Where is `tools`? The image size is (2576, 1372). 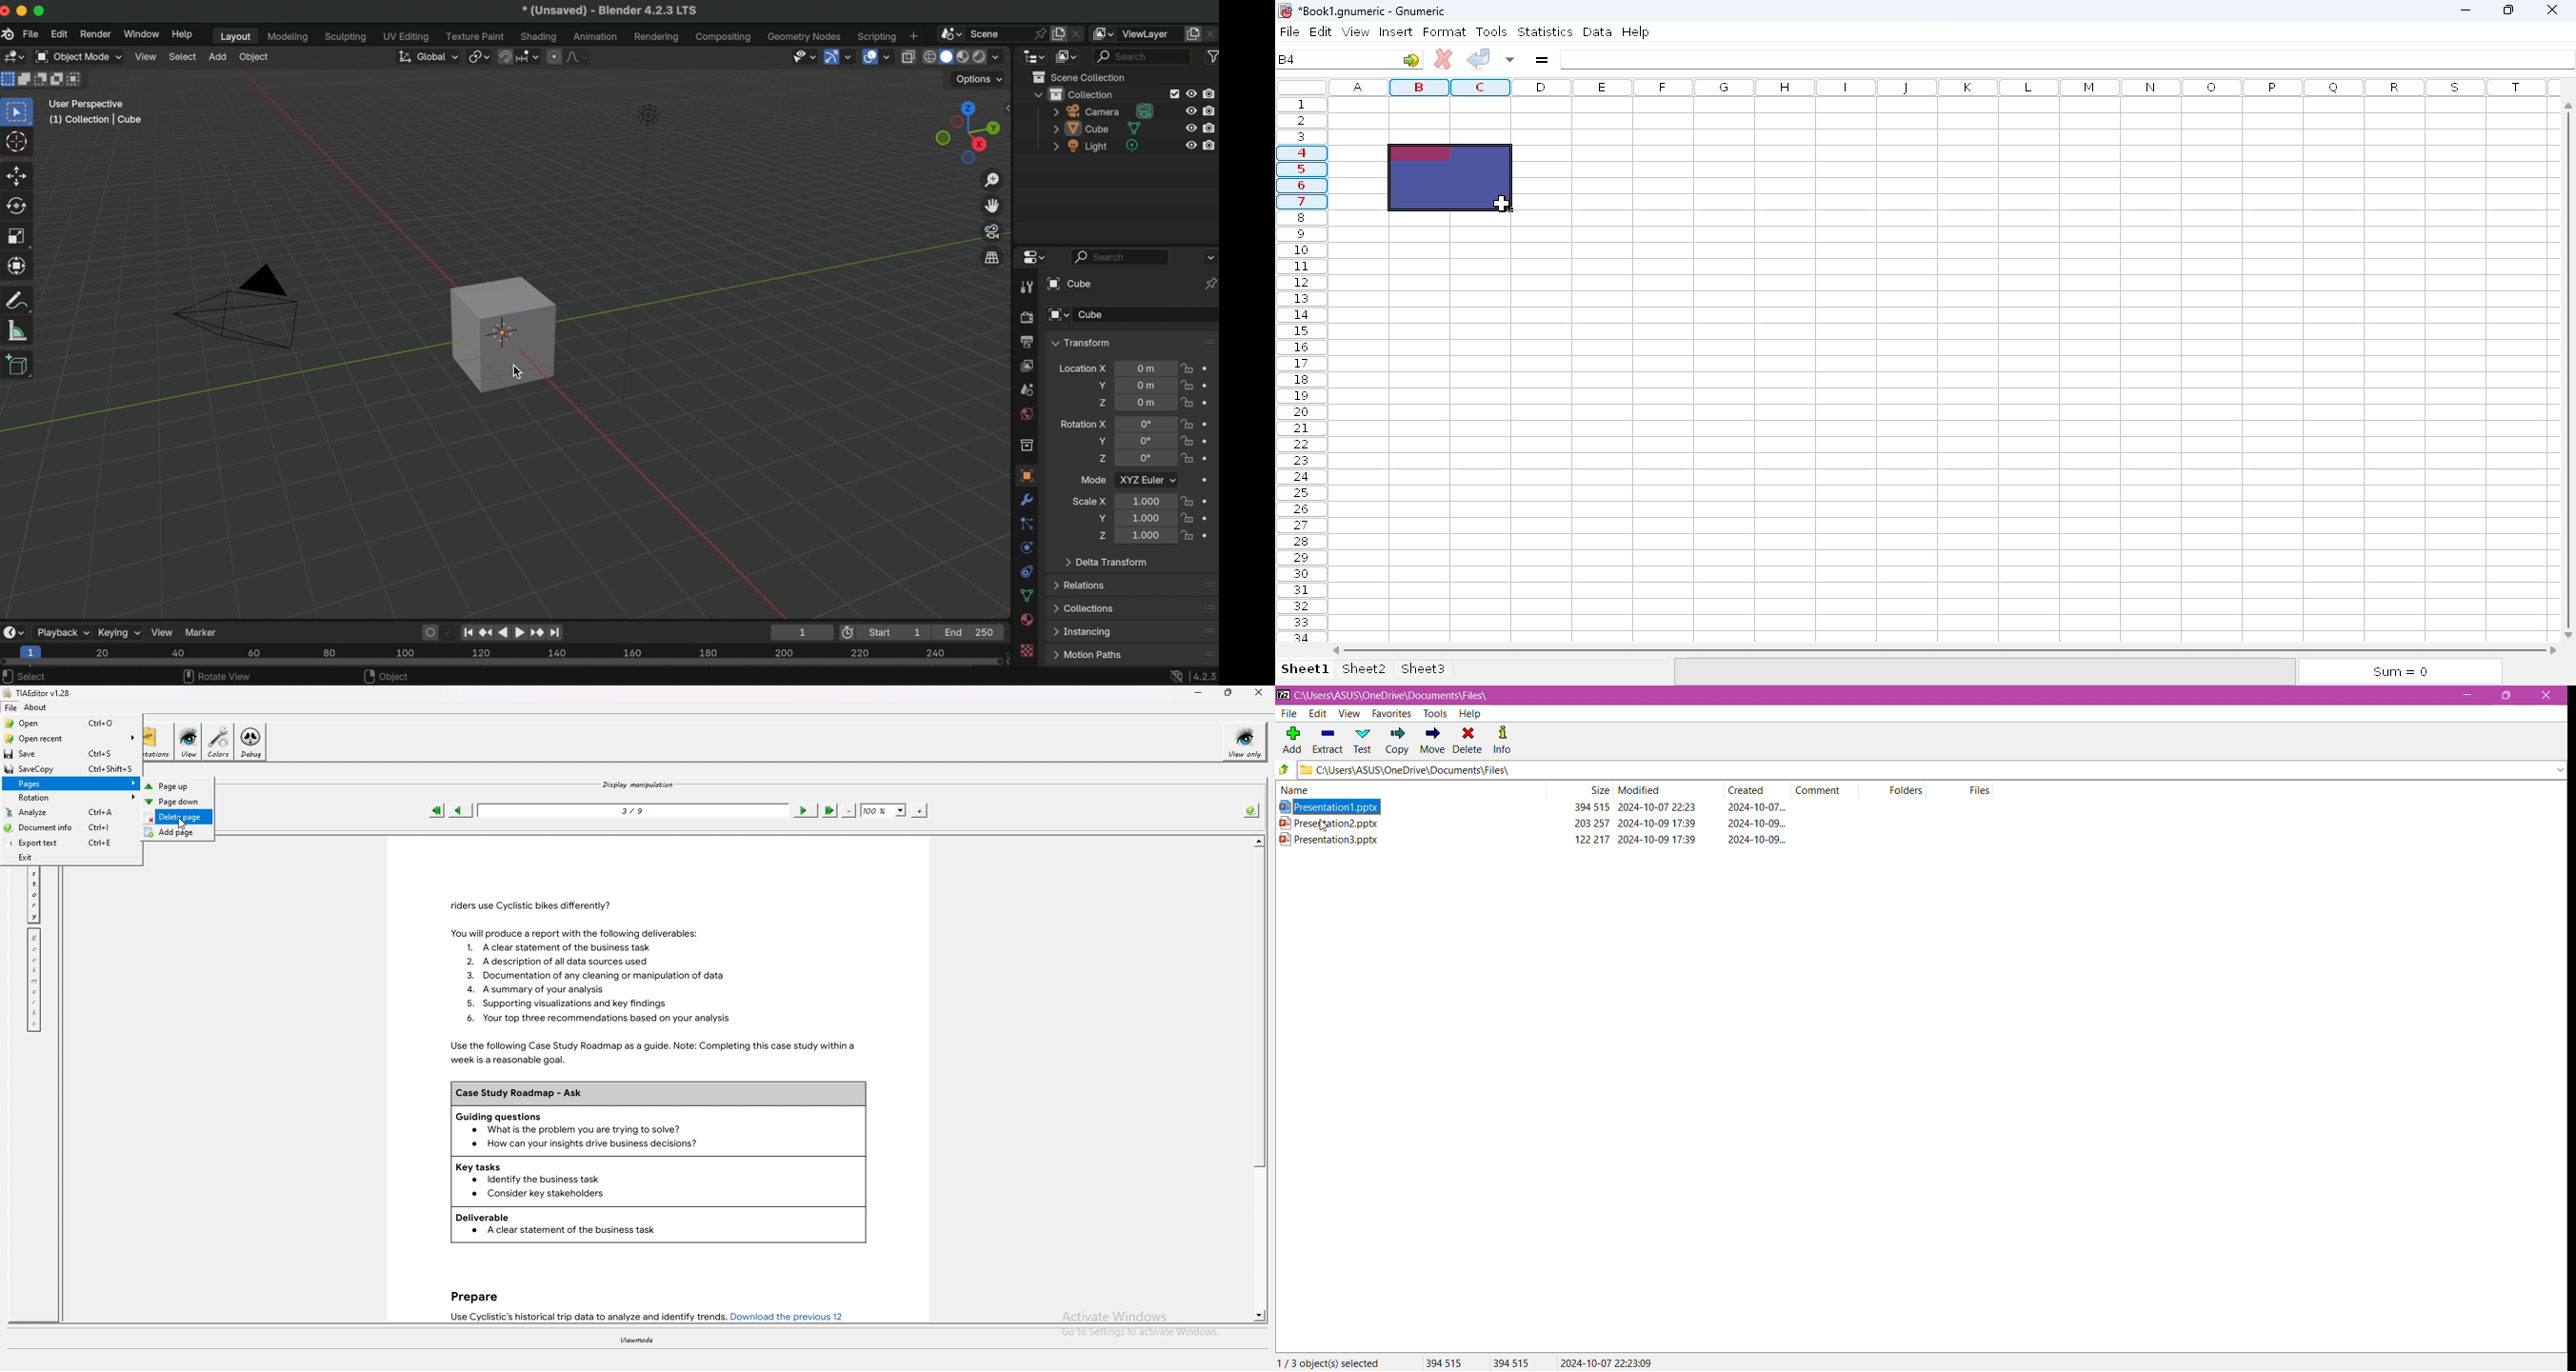
tools is located at coordinates (1490, 31).